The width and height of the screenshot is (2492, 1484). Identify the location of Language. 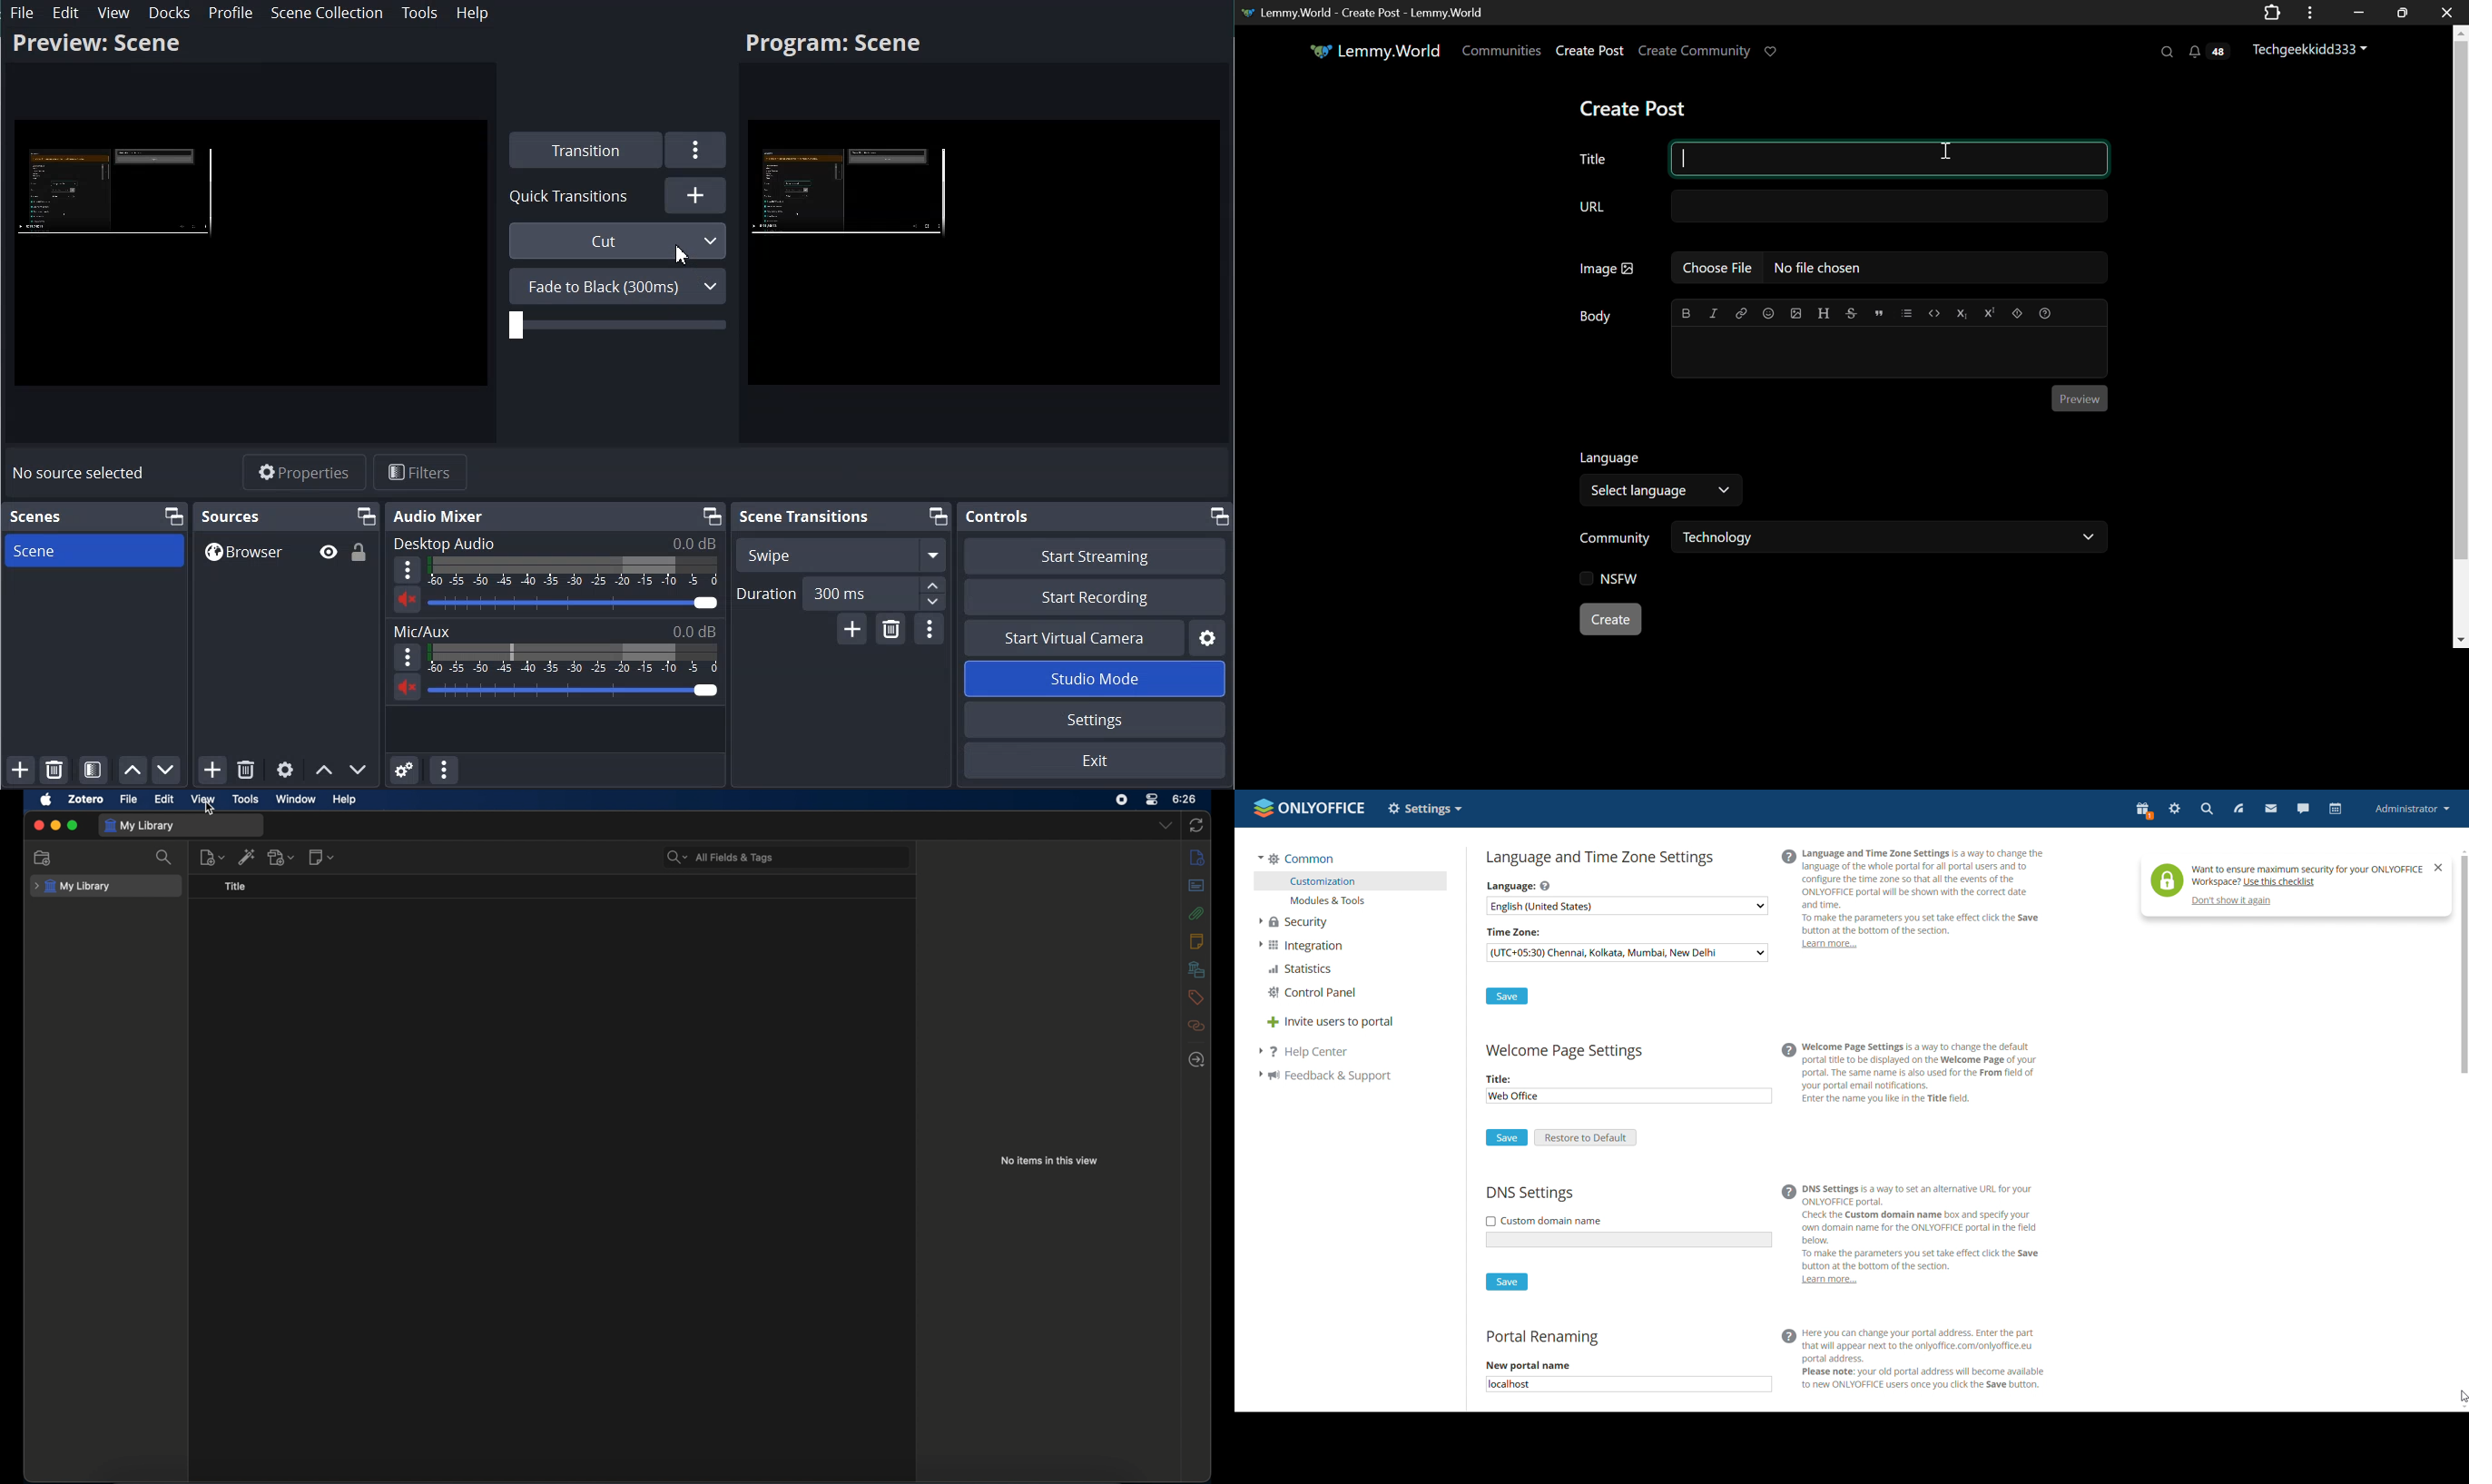
(1609, 456).